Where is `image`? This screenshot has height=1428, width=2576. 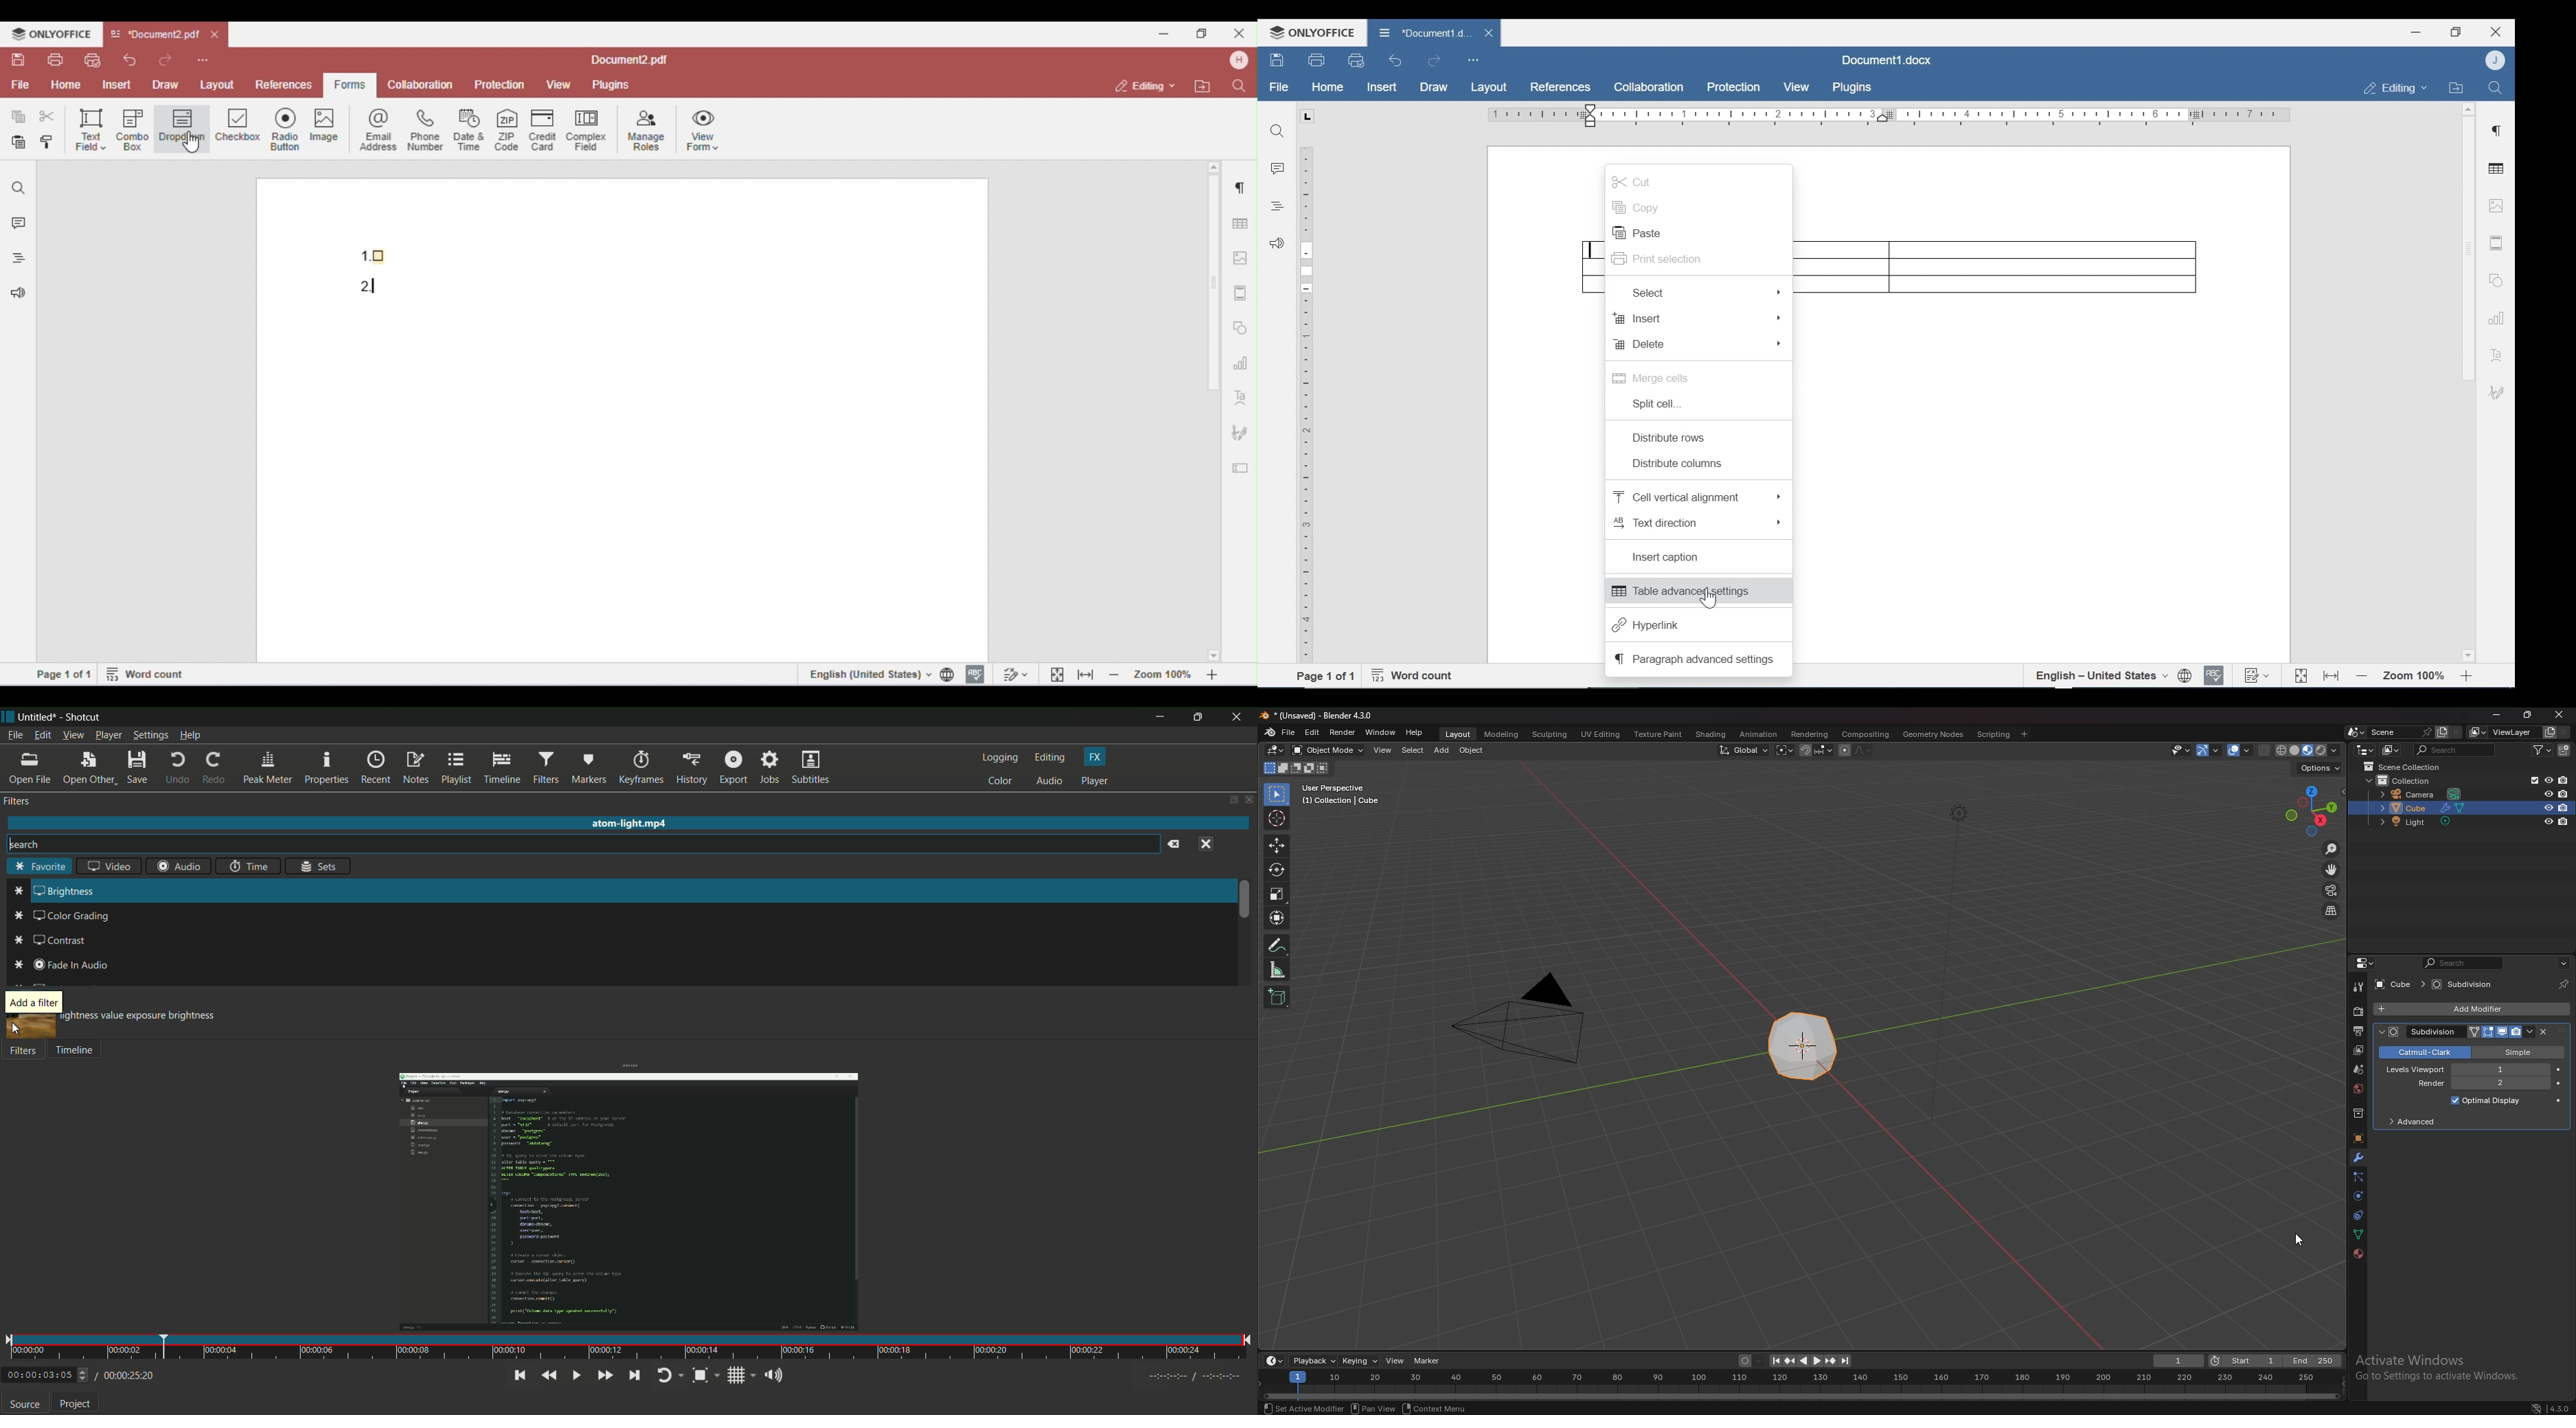 image is located at coordinates (2496, 205).